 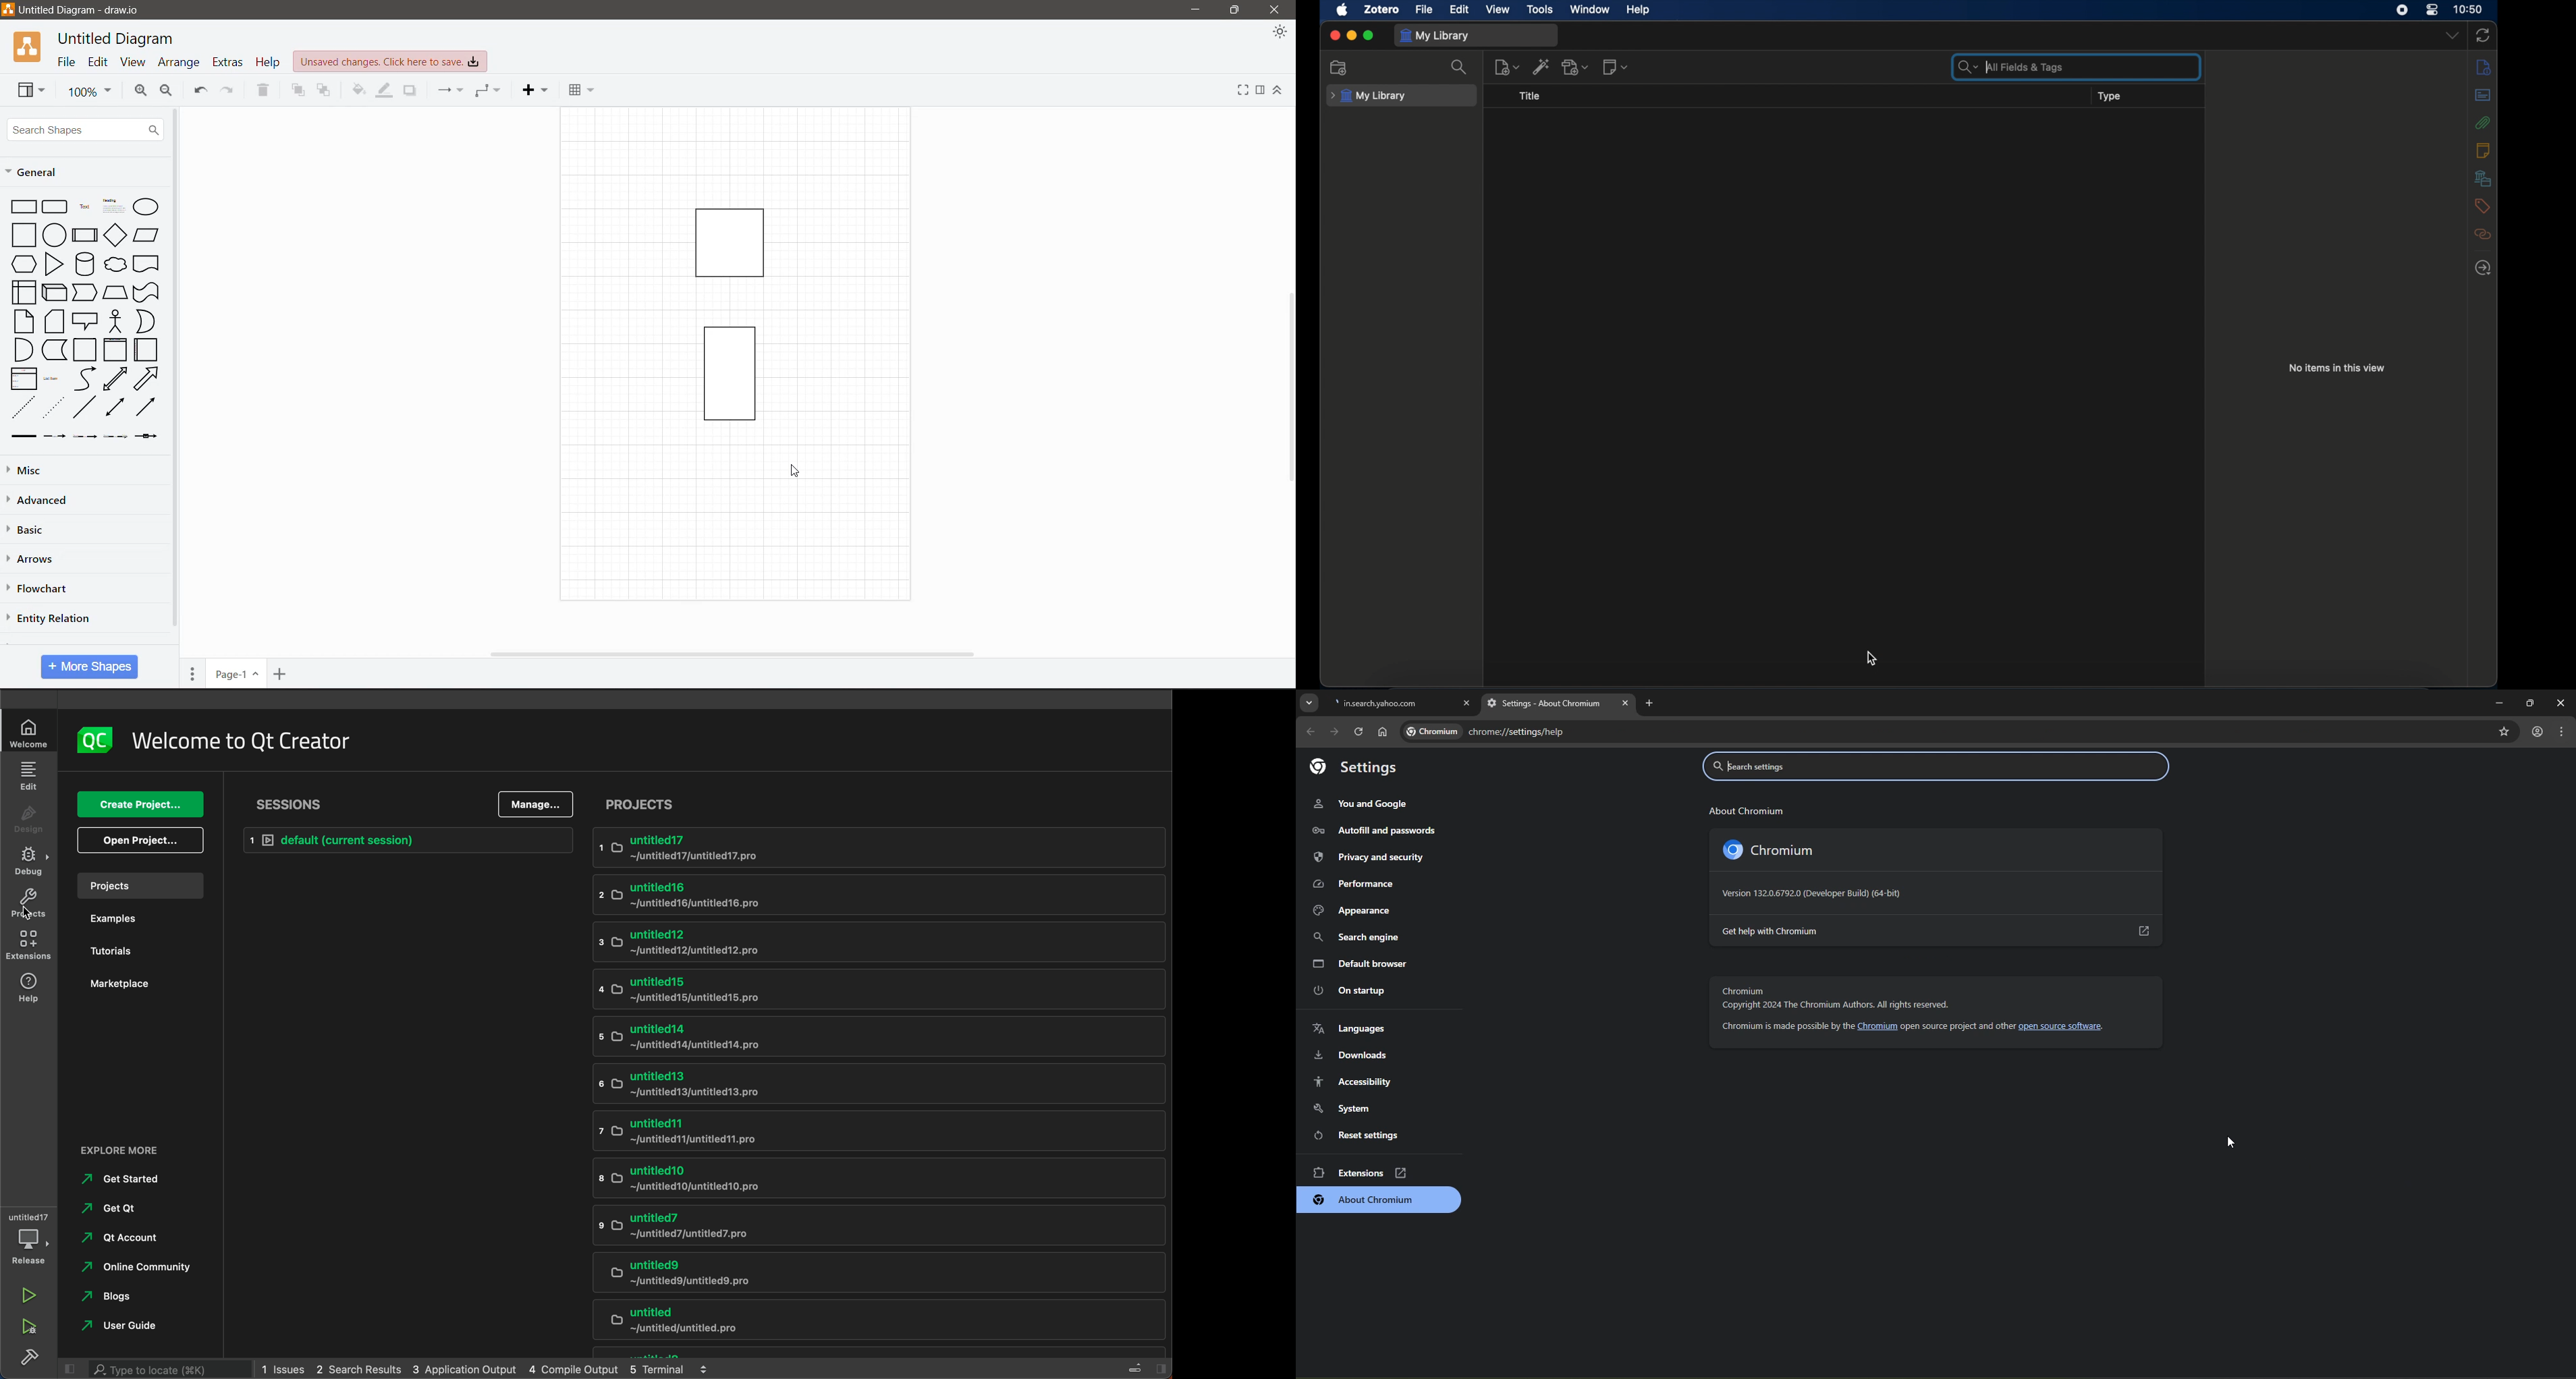 What do you see at coordinates (1460, 10) in the screenshot?
I see `edit` at bounding box center [1460, 10].